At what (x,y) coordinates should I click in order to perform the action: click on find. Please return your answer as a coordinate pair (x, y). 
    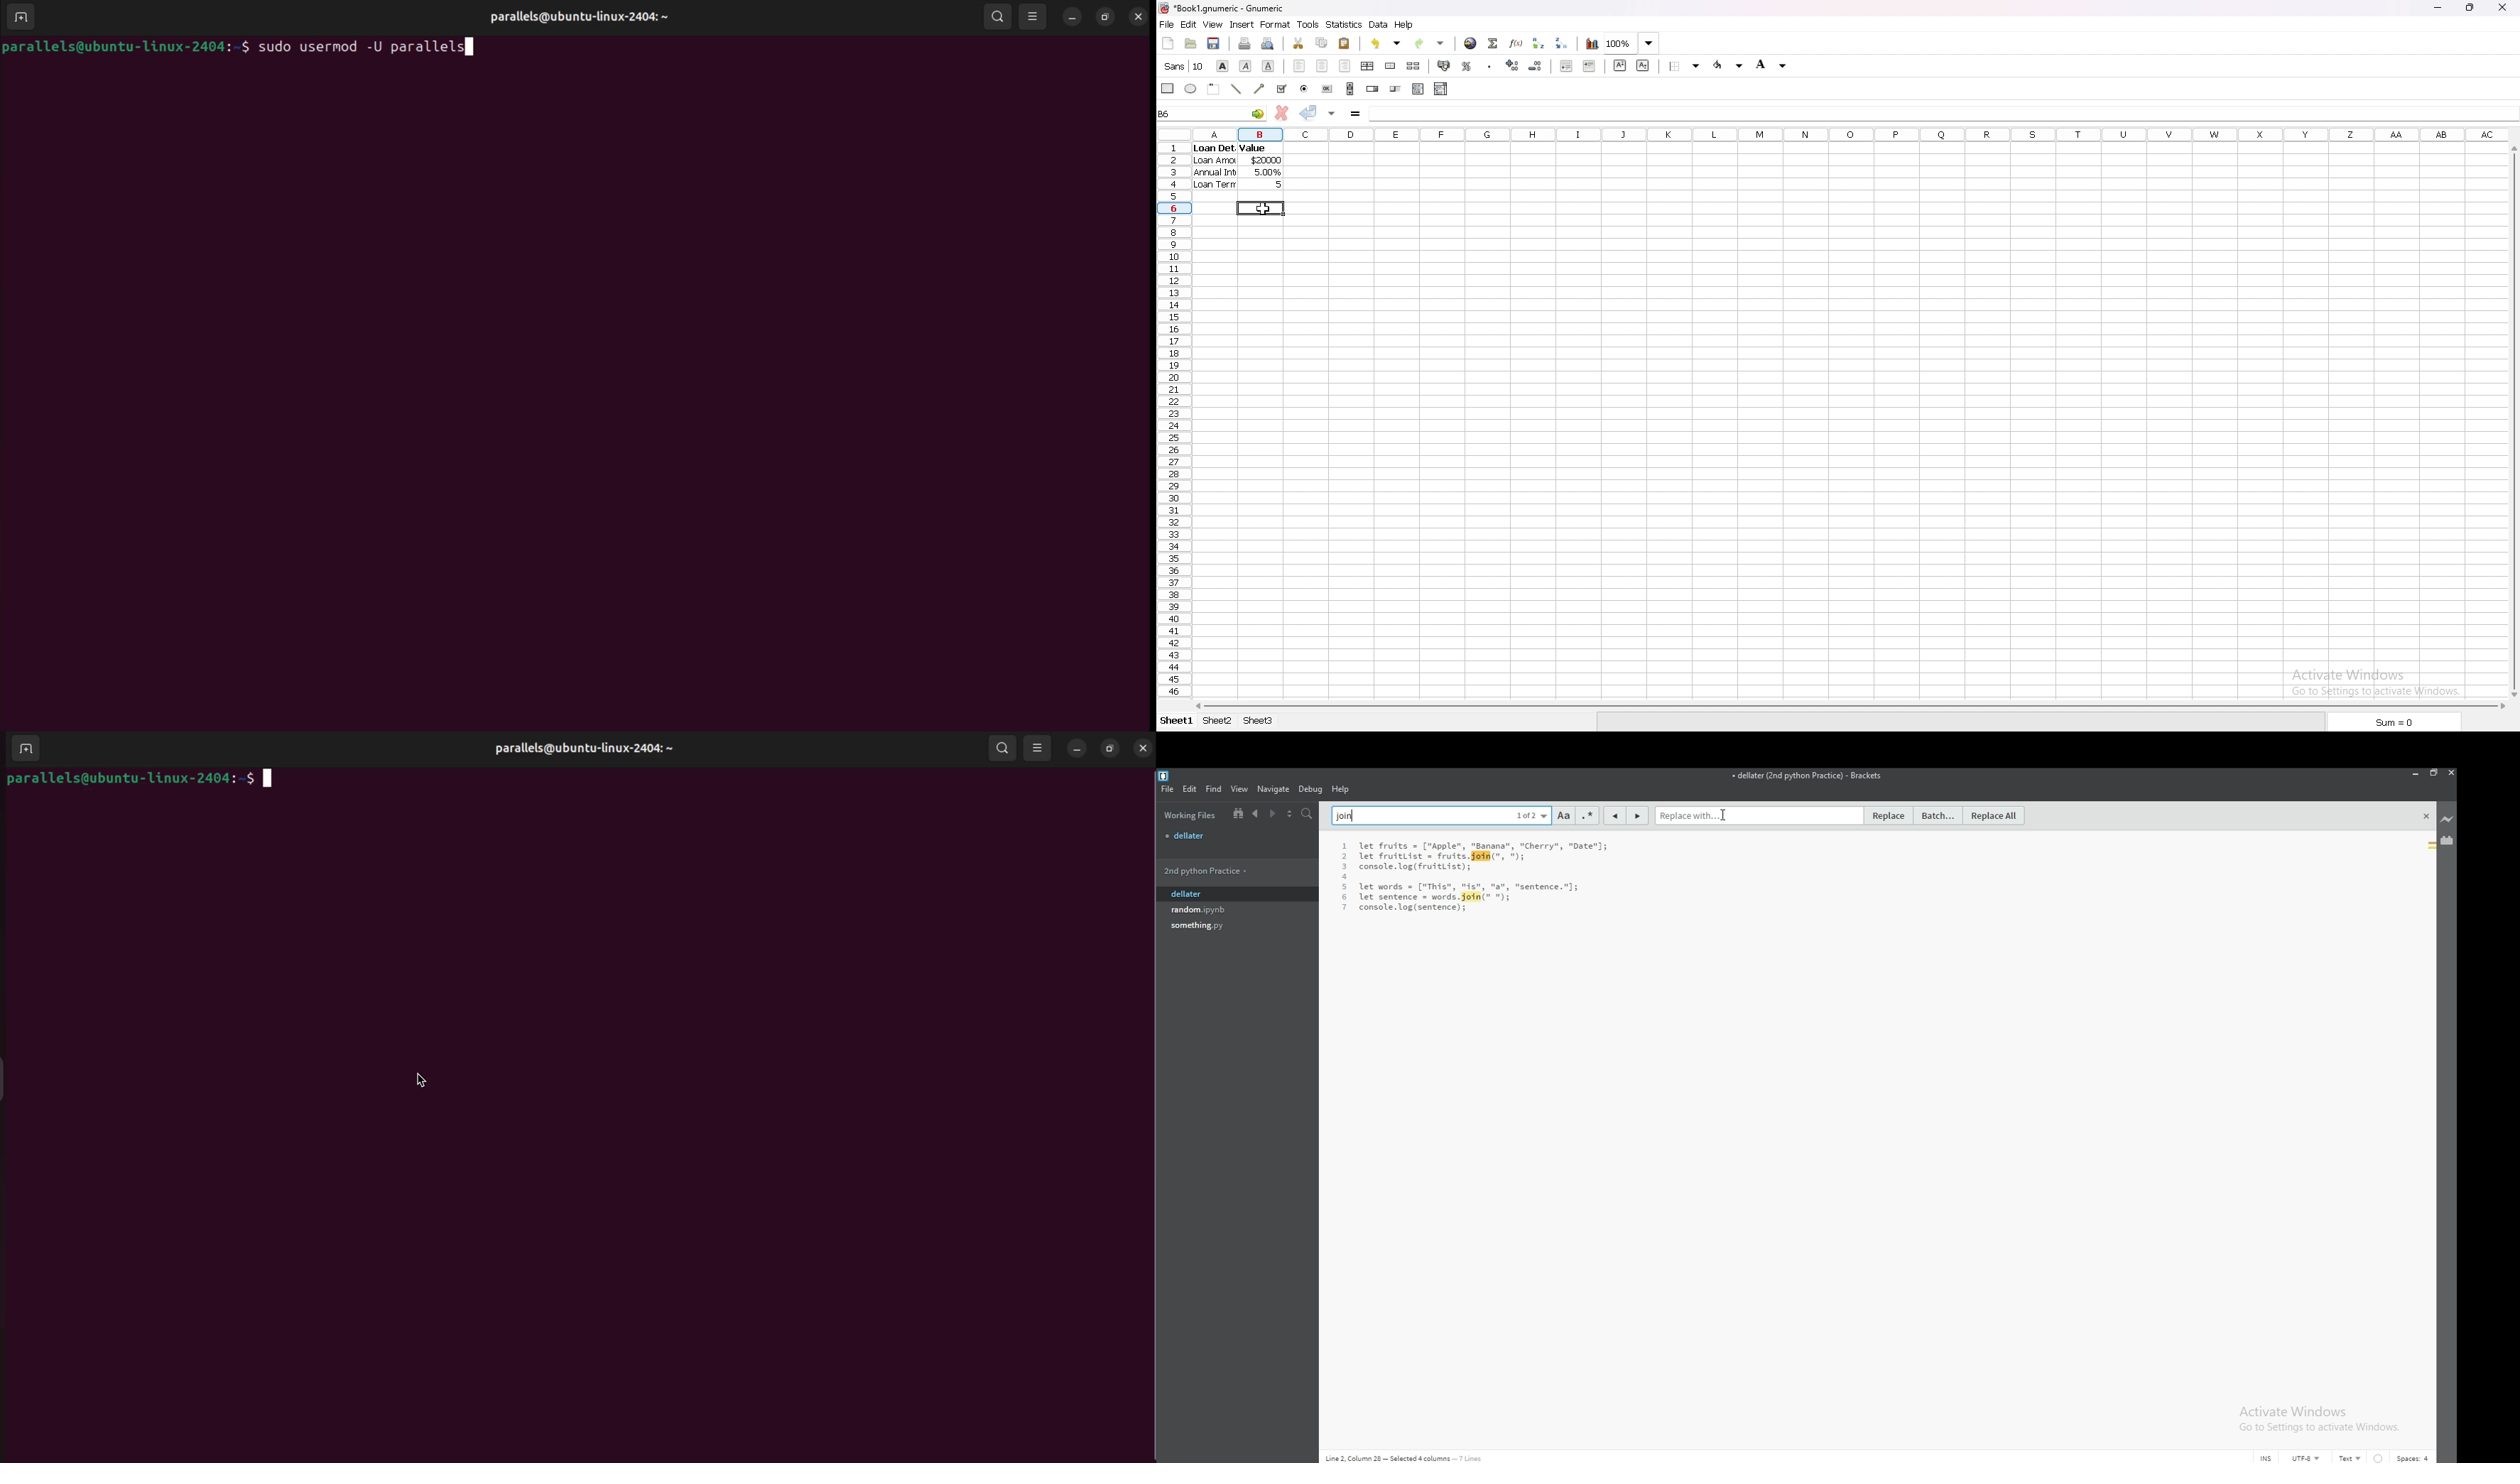
    Looking at the image, I should click on (1215, 789).